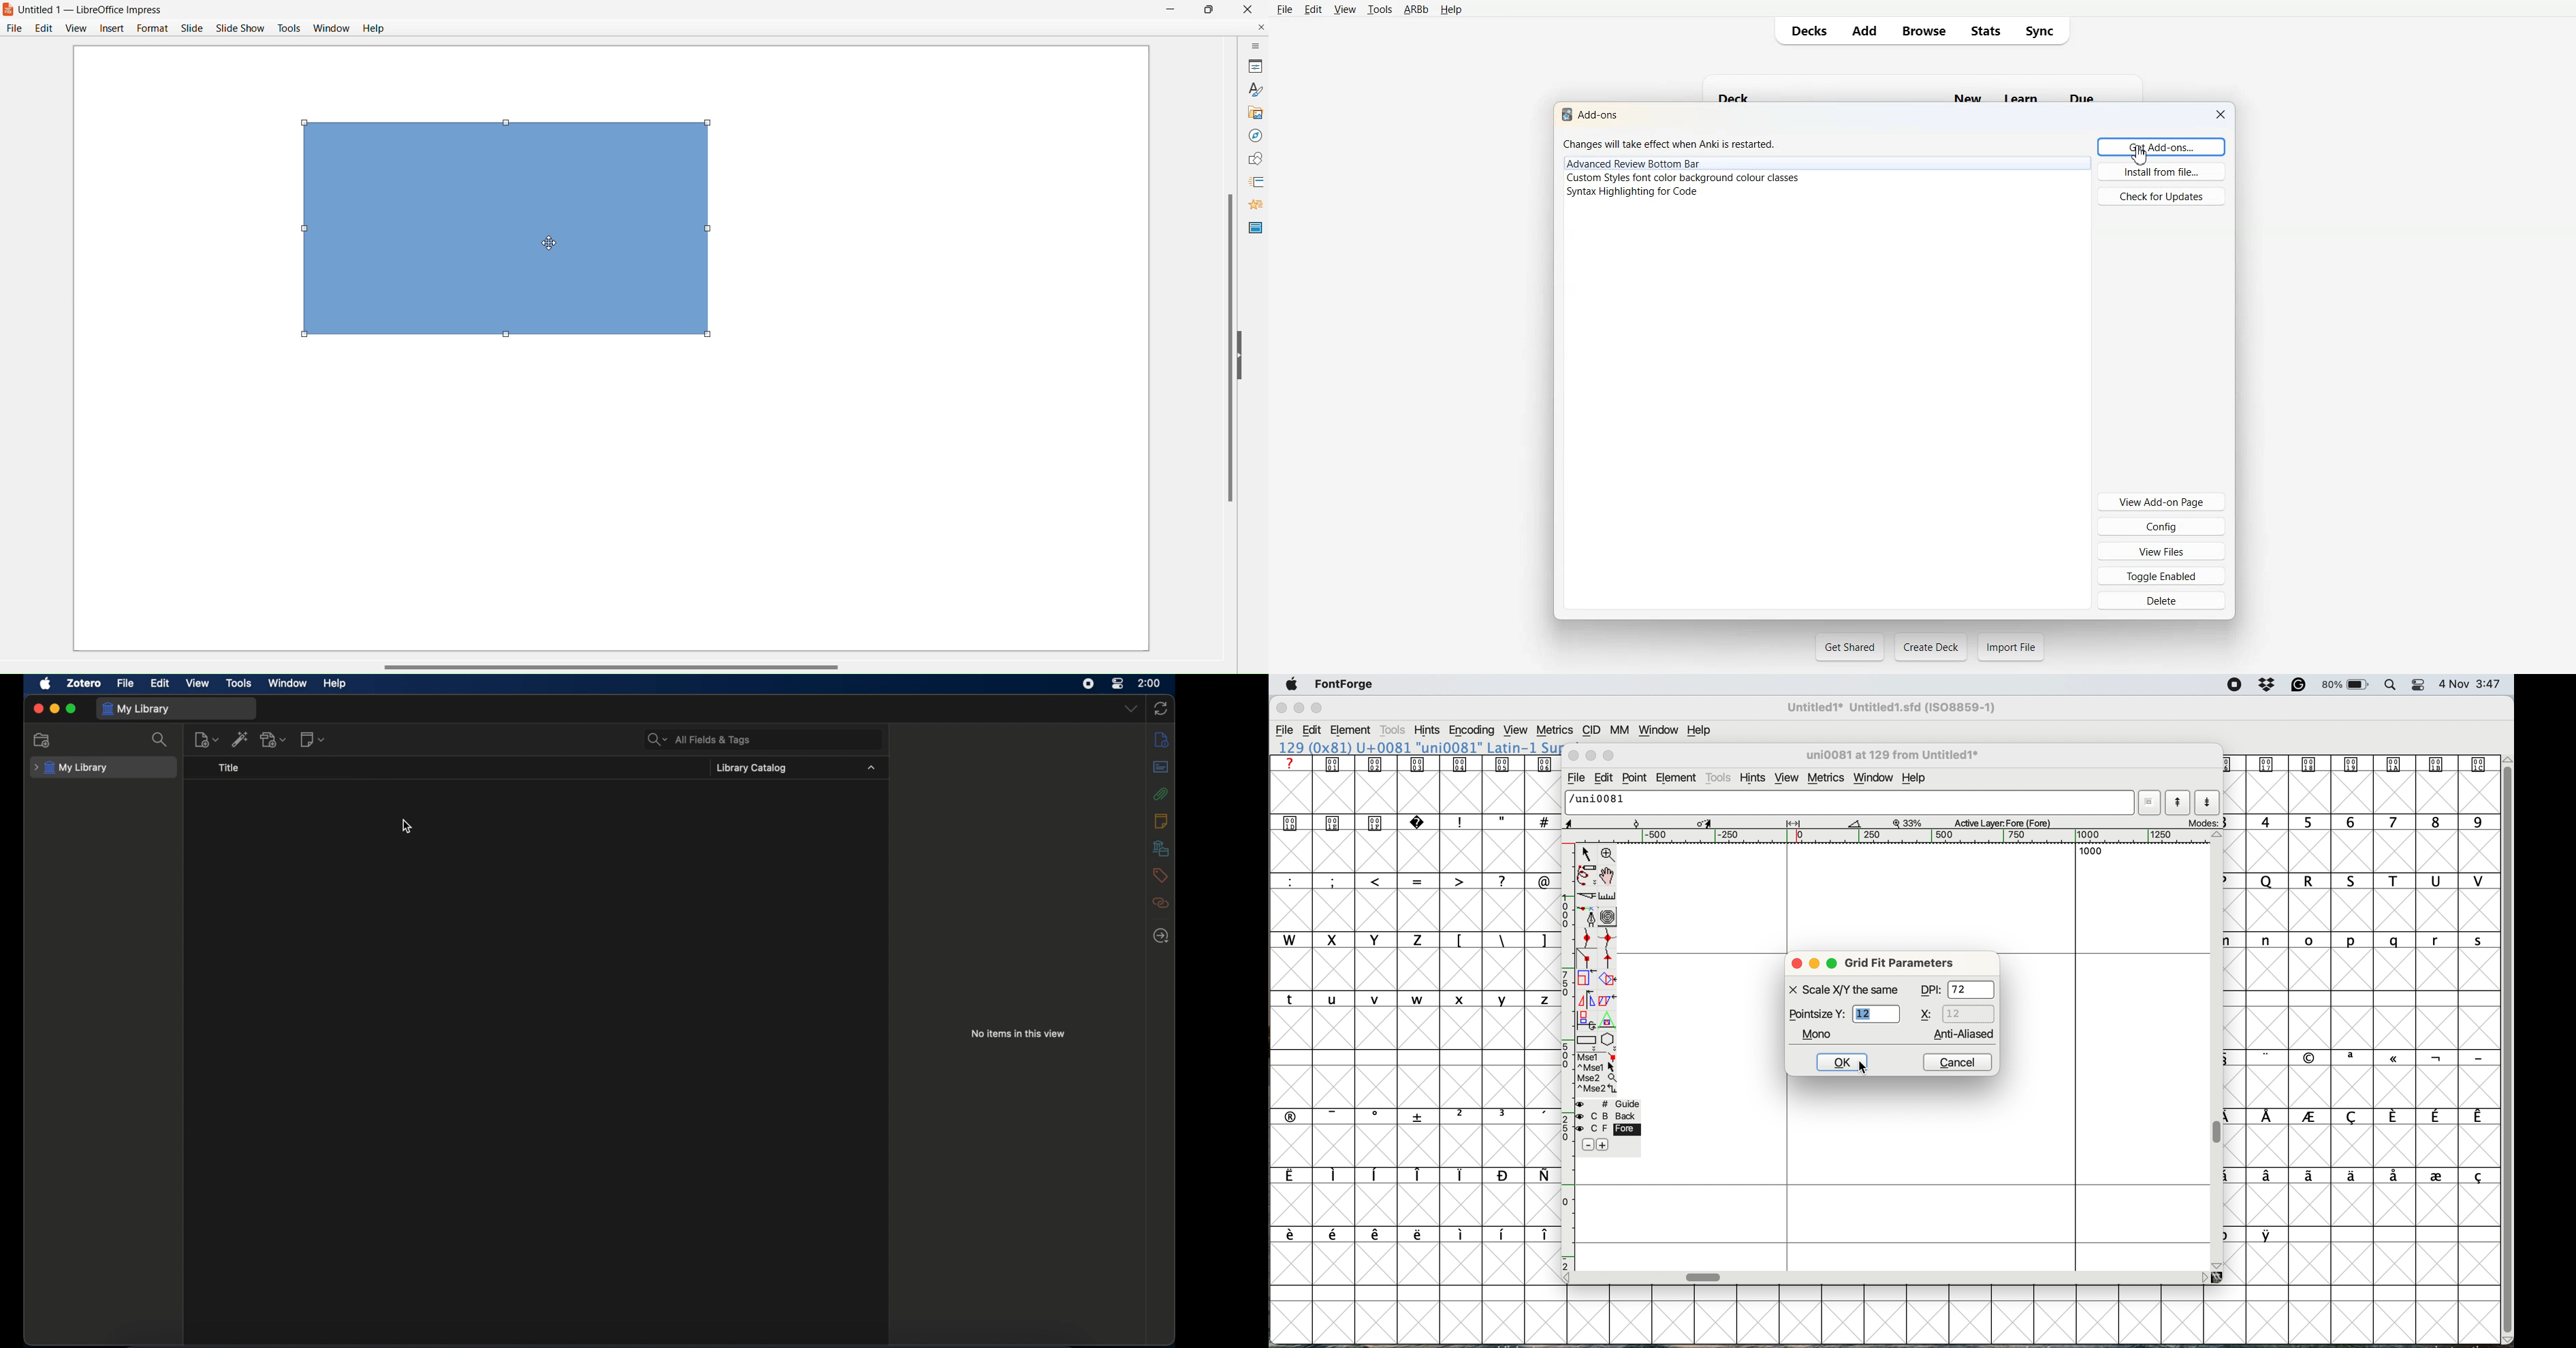  I want to click on Toggle Enabled, so click(2161, 575).